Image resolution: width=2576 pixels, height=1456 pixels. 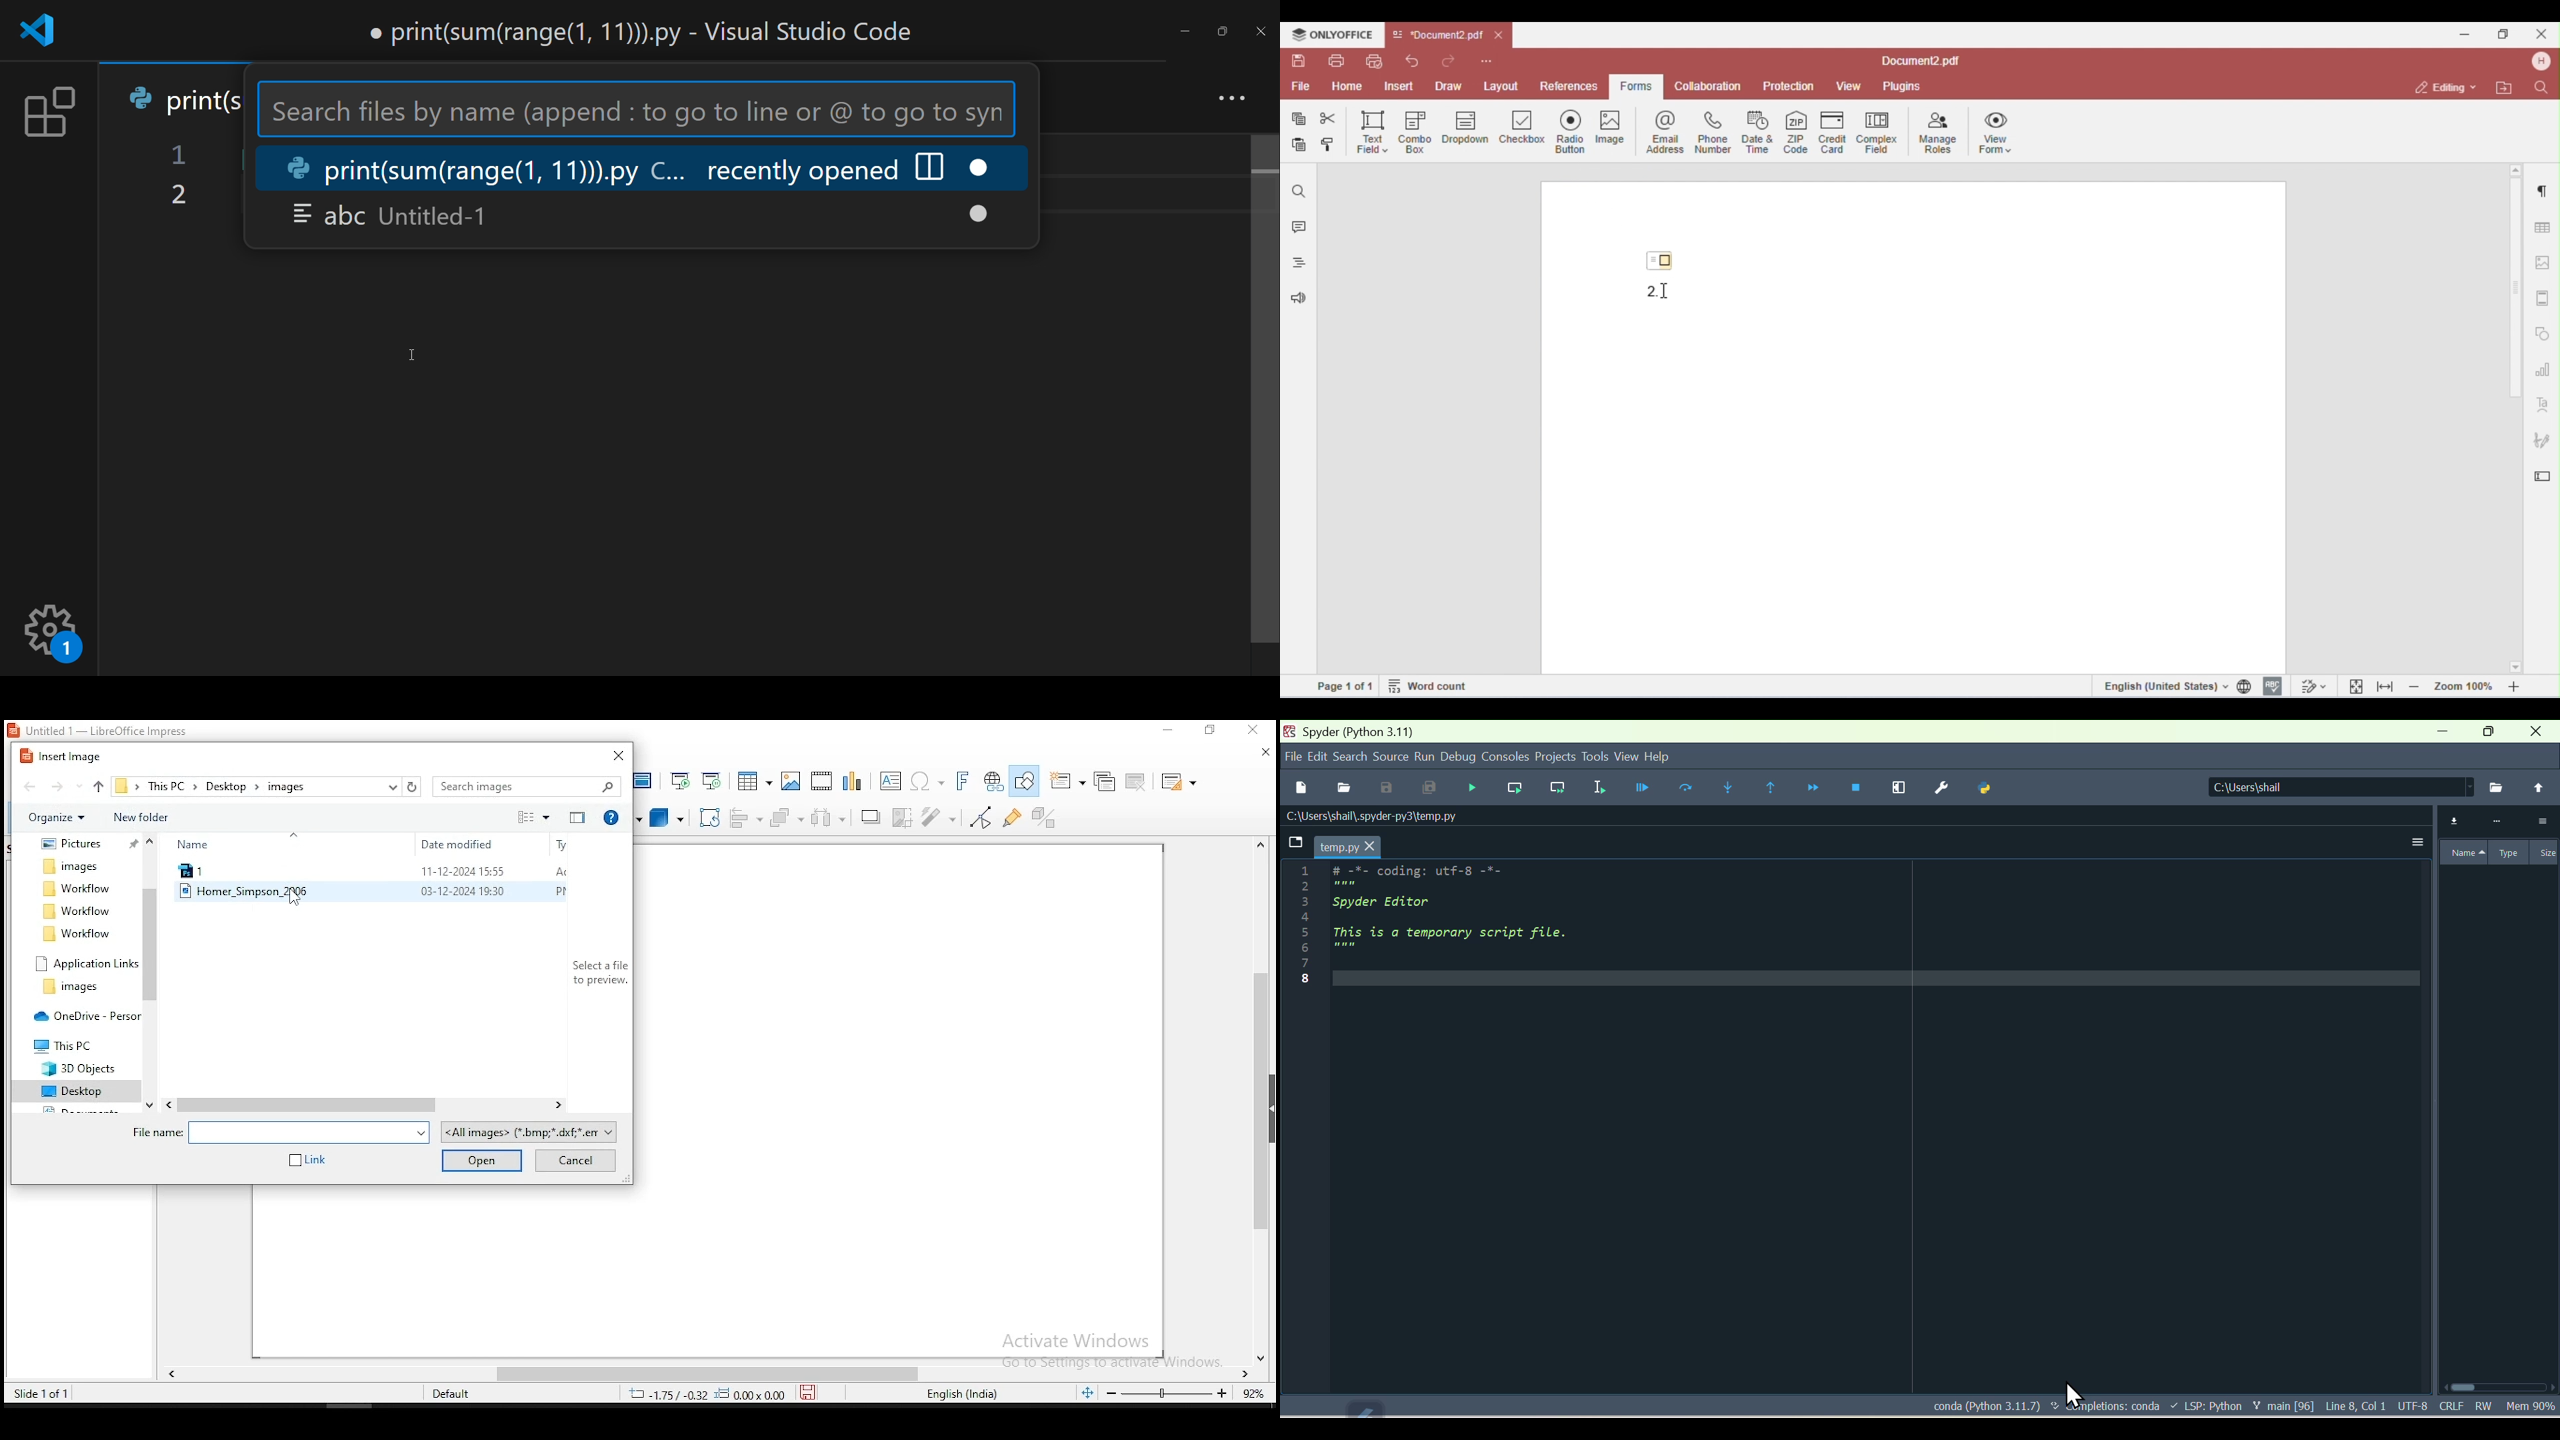 I want to click on refresh, so click(x=416, y=787).